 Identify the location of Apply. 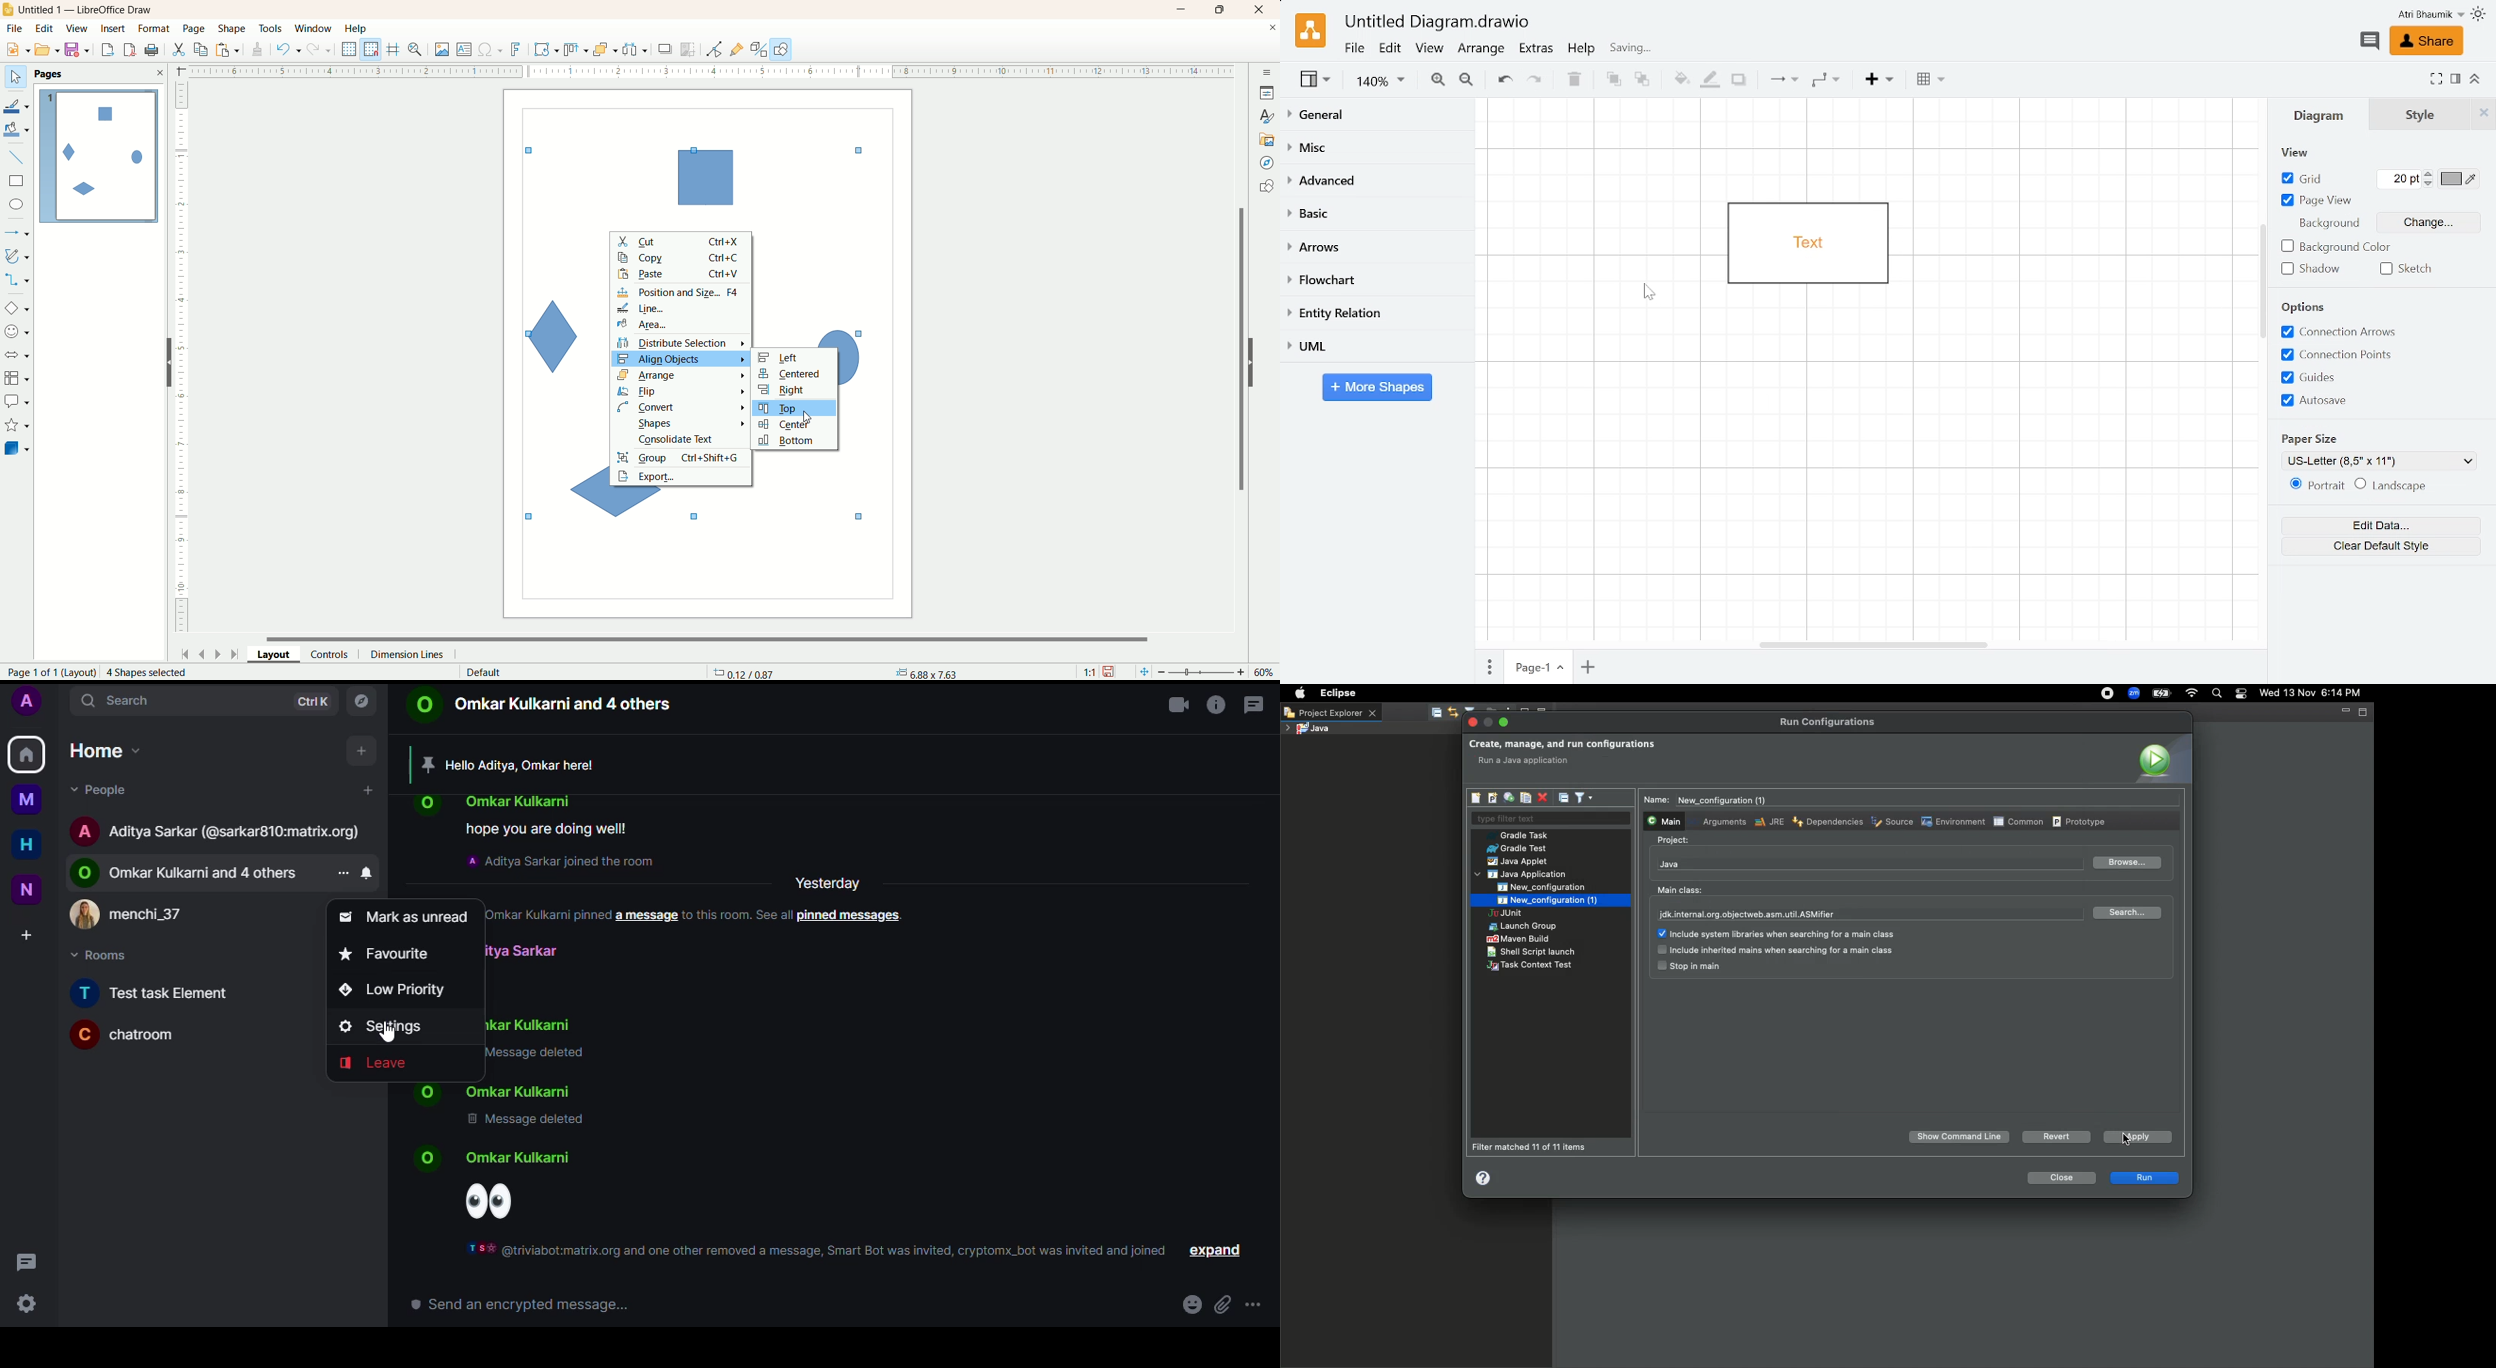
(2135, 1136).